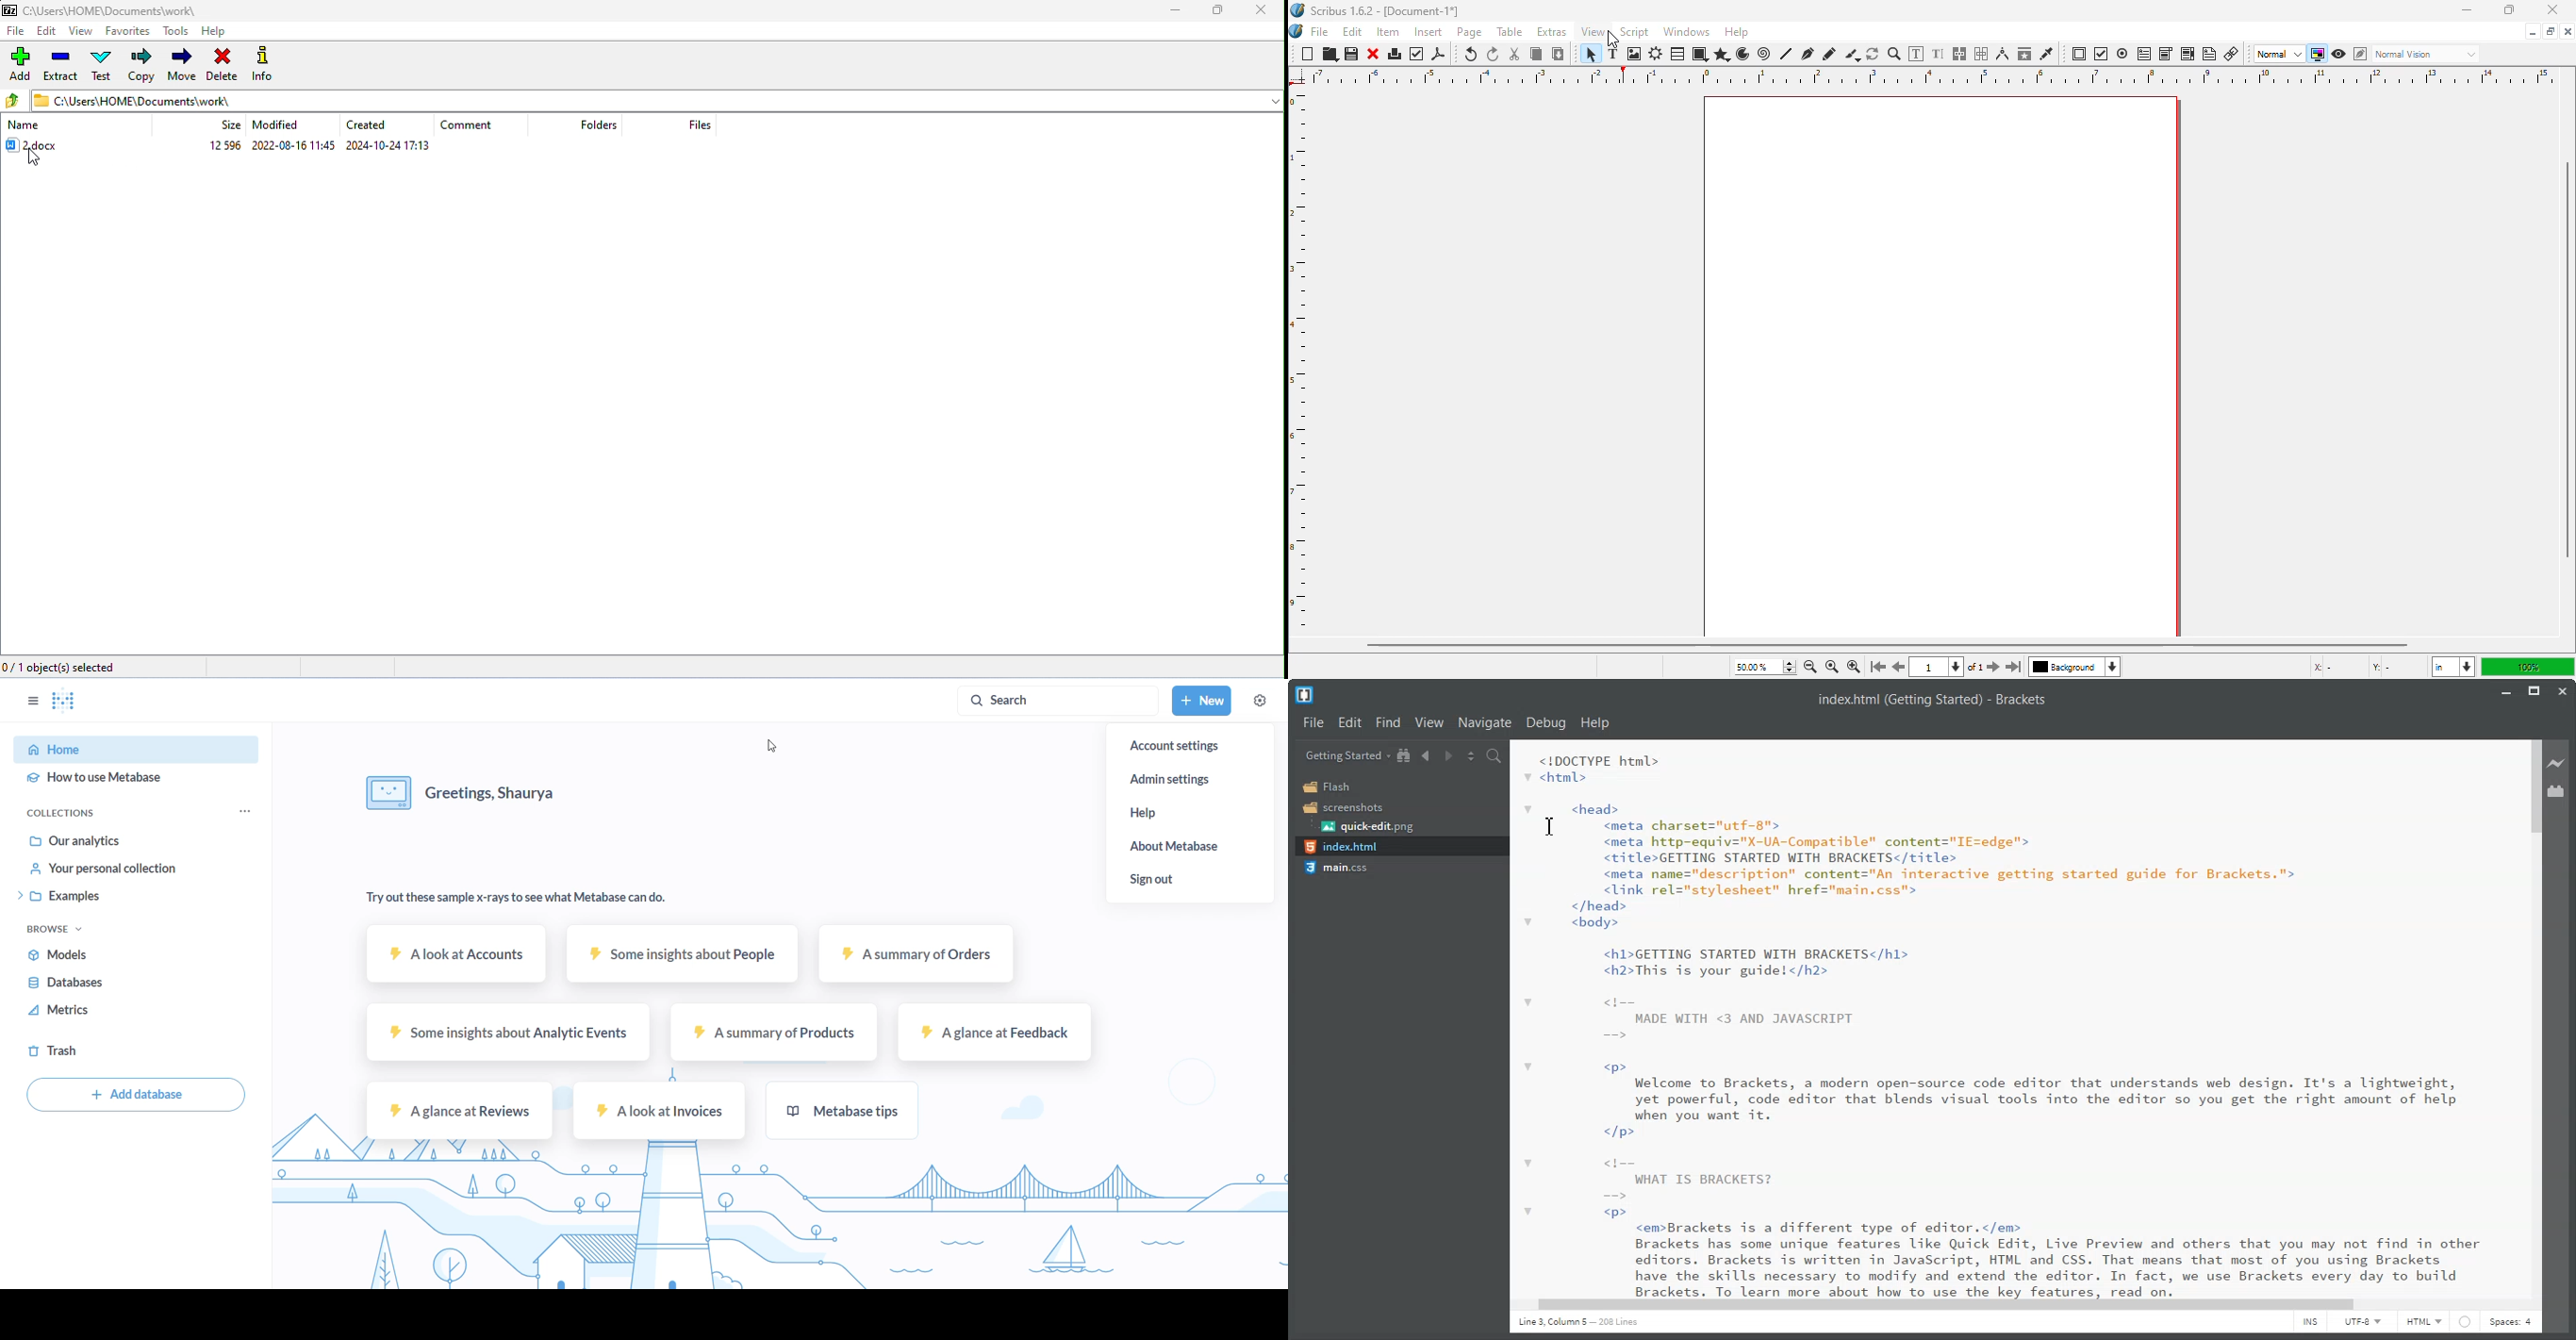 The height and width of the screenshot is (1344, 2576). What do you see at coordinates (455, 1110) in the screenshot?
I see `A glance at Reviews sample` at bounding box center [455, 1110].